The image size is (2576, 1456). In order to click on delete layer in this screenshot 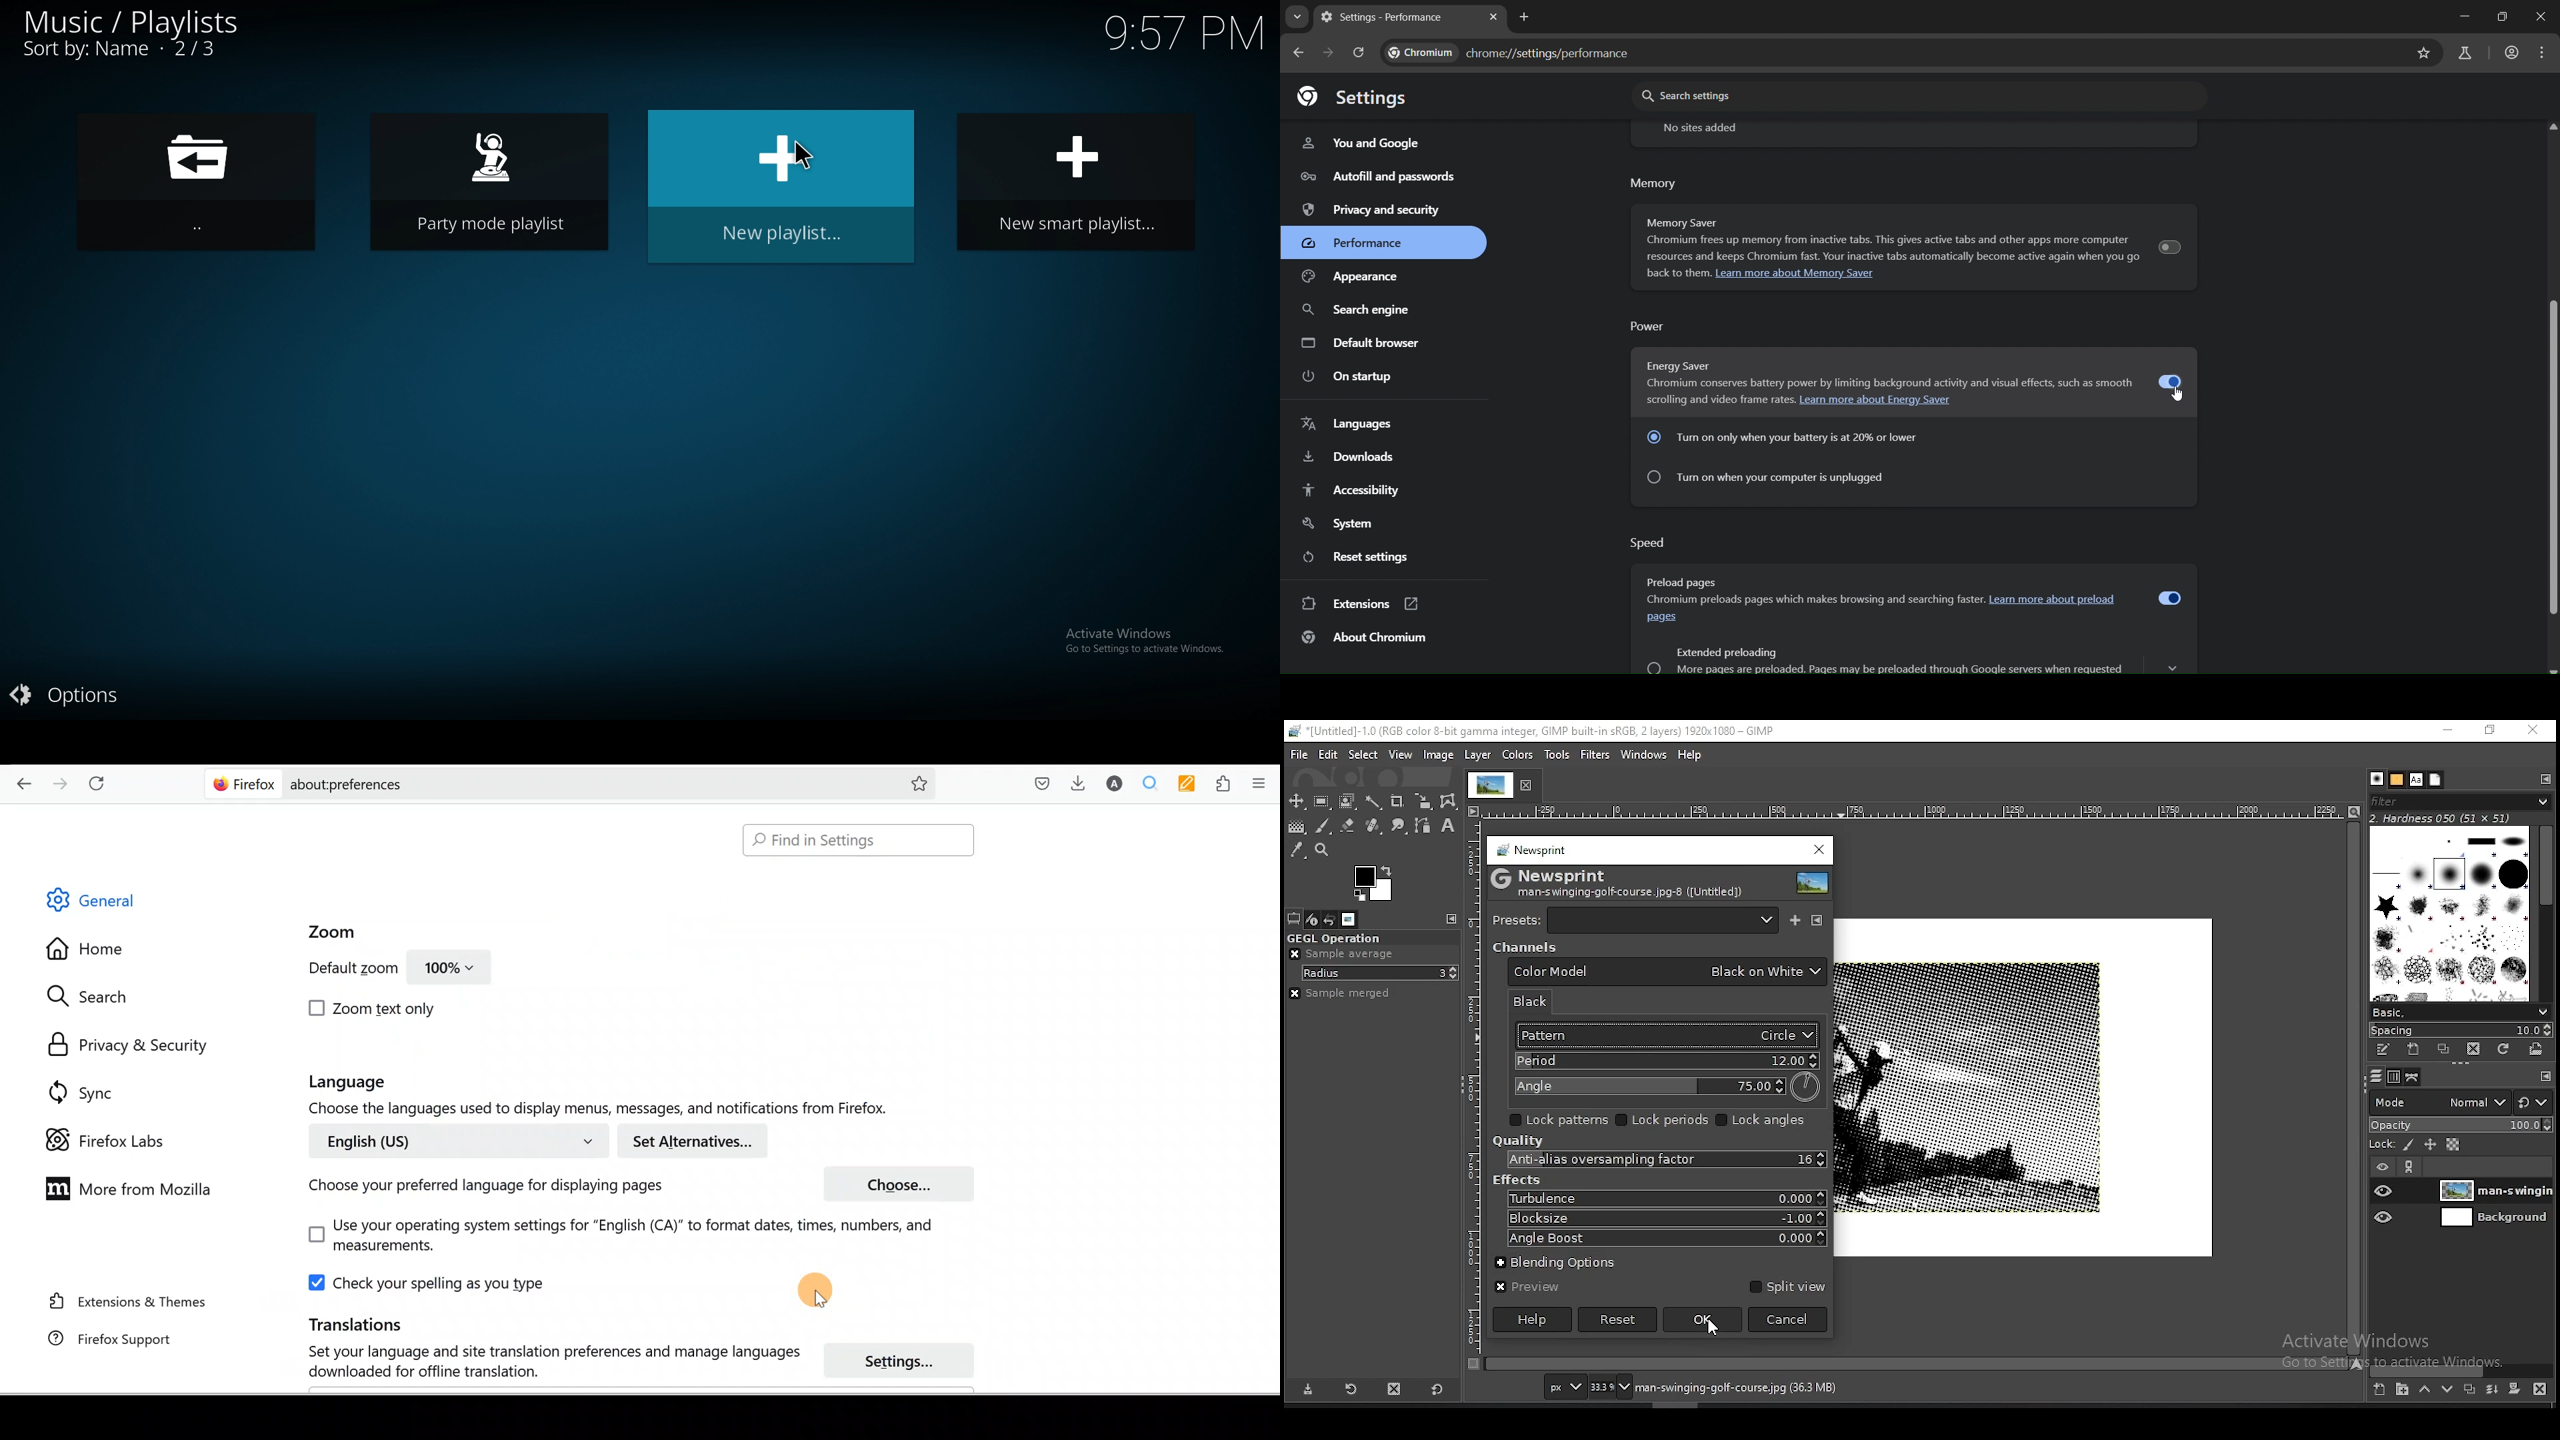, I will do `click(2544, 1389)`.